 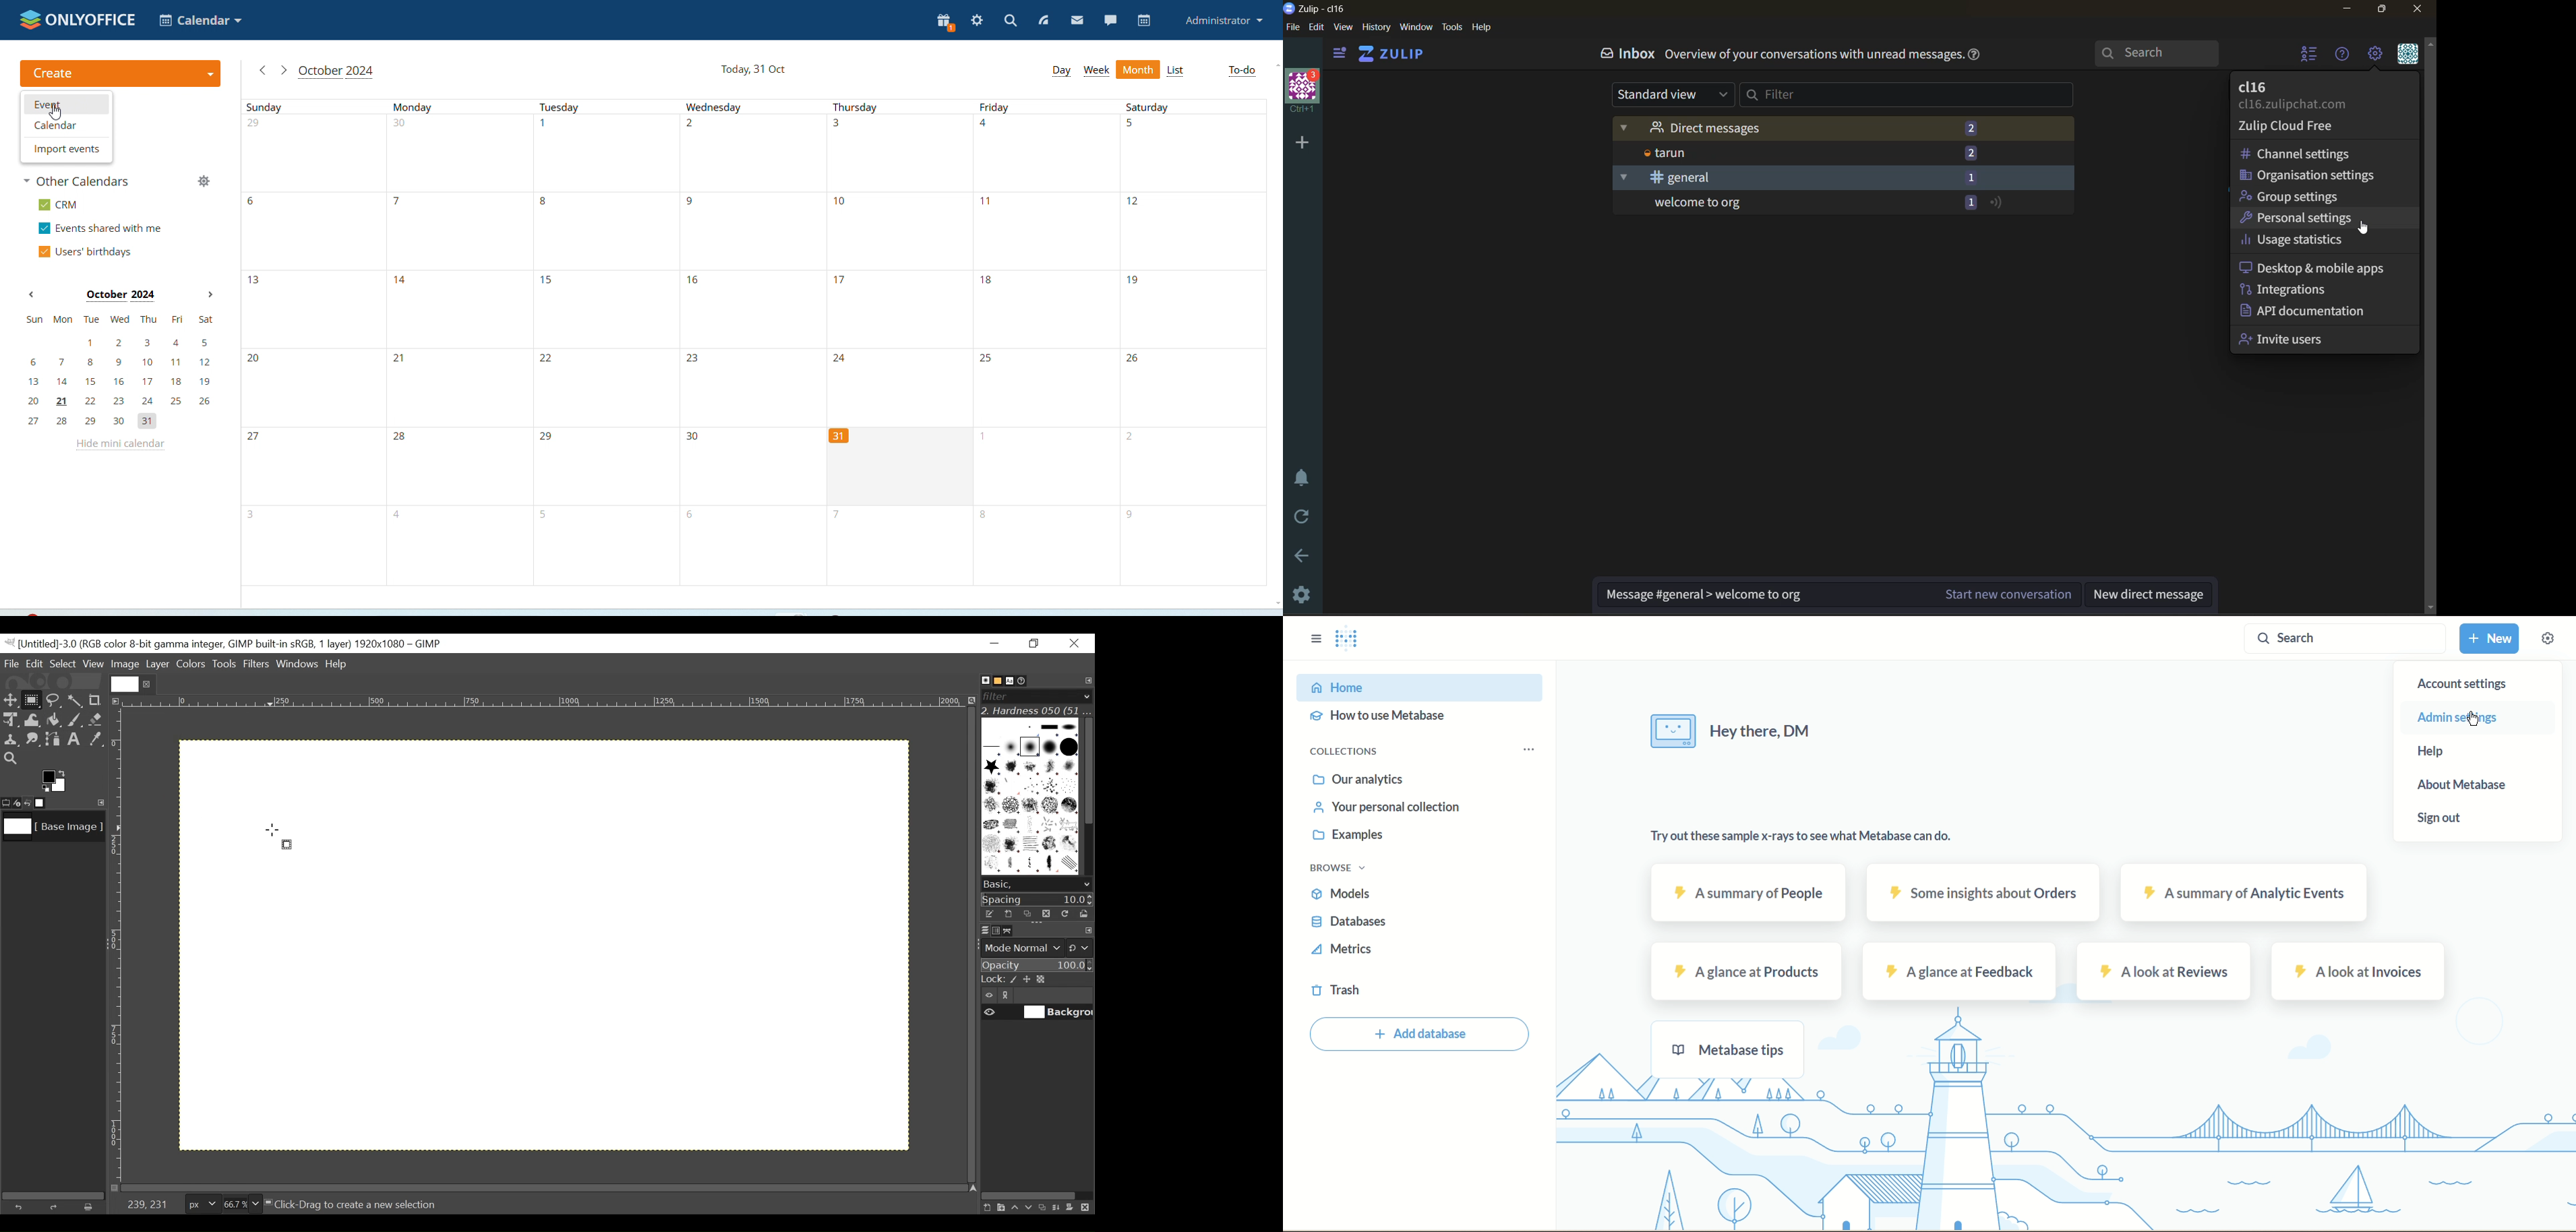 I want to click on start new conversation, so click(x=2010, y=594).